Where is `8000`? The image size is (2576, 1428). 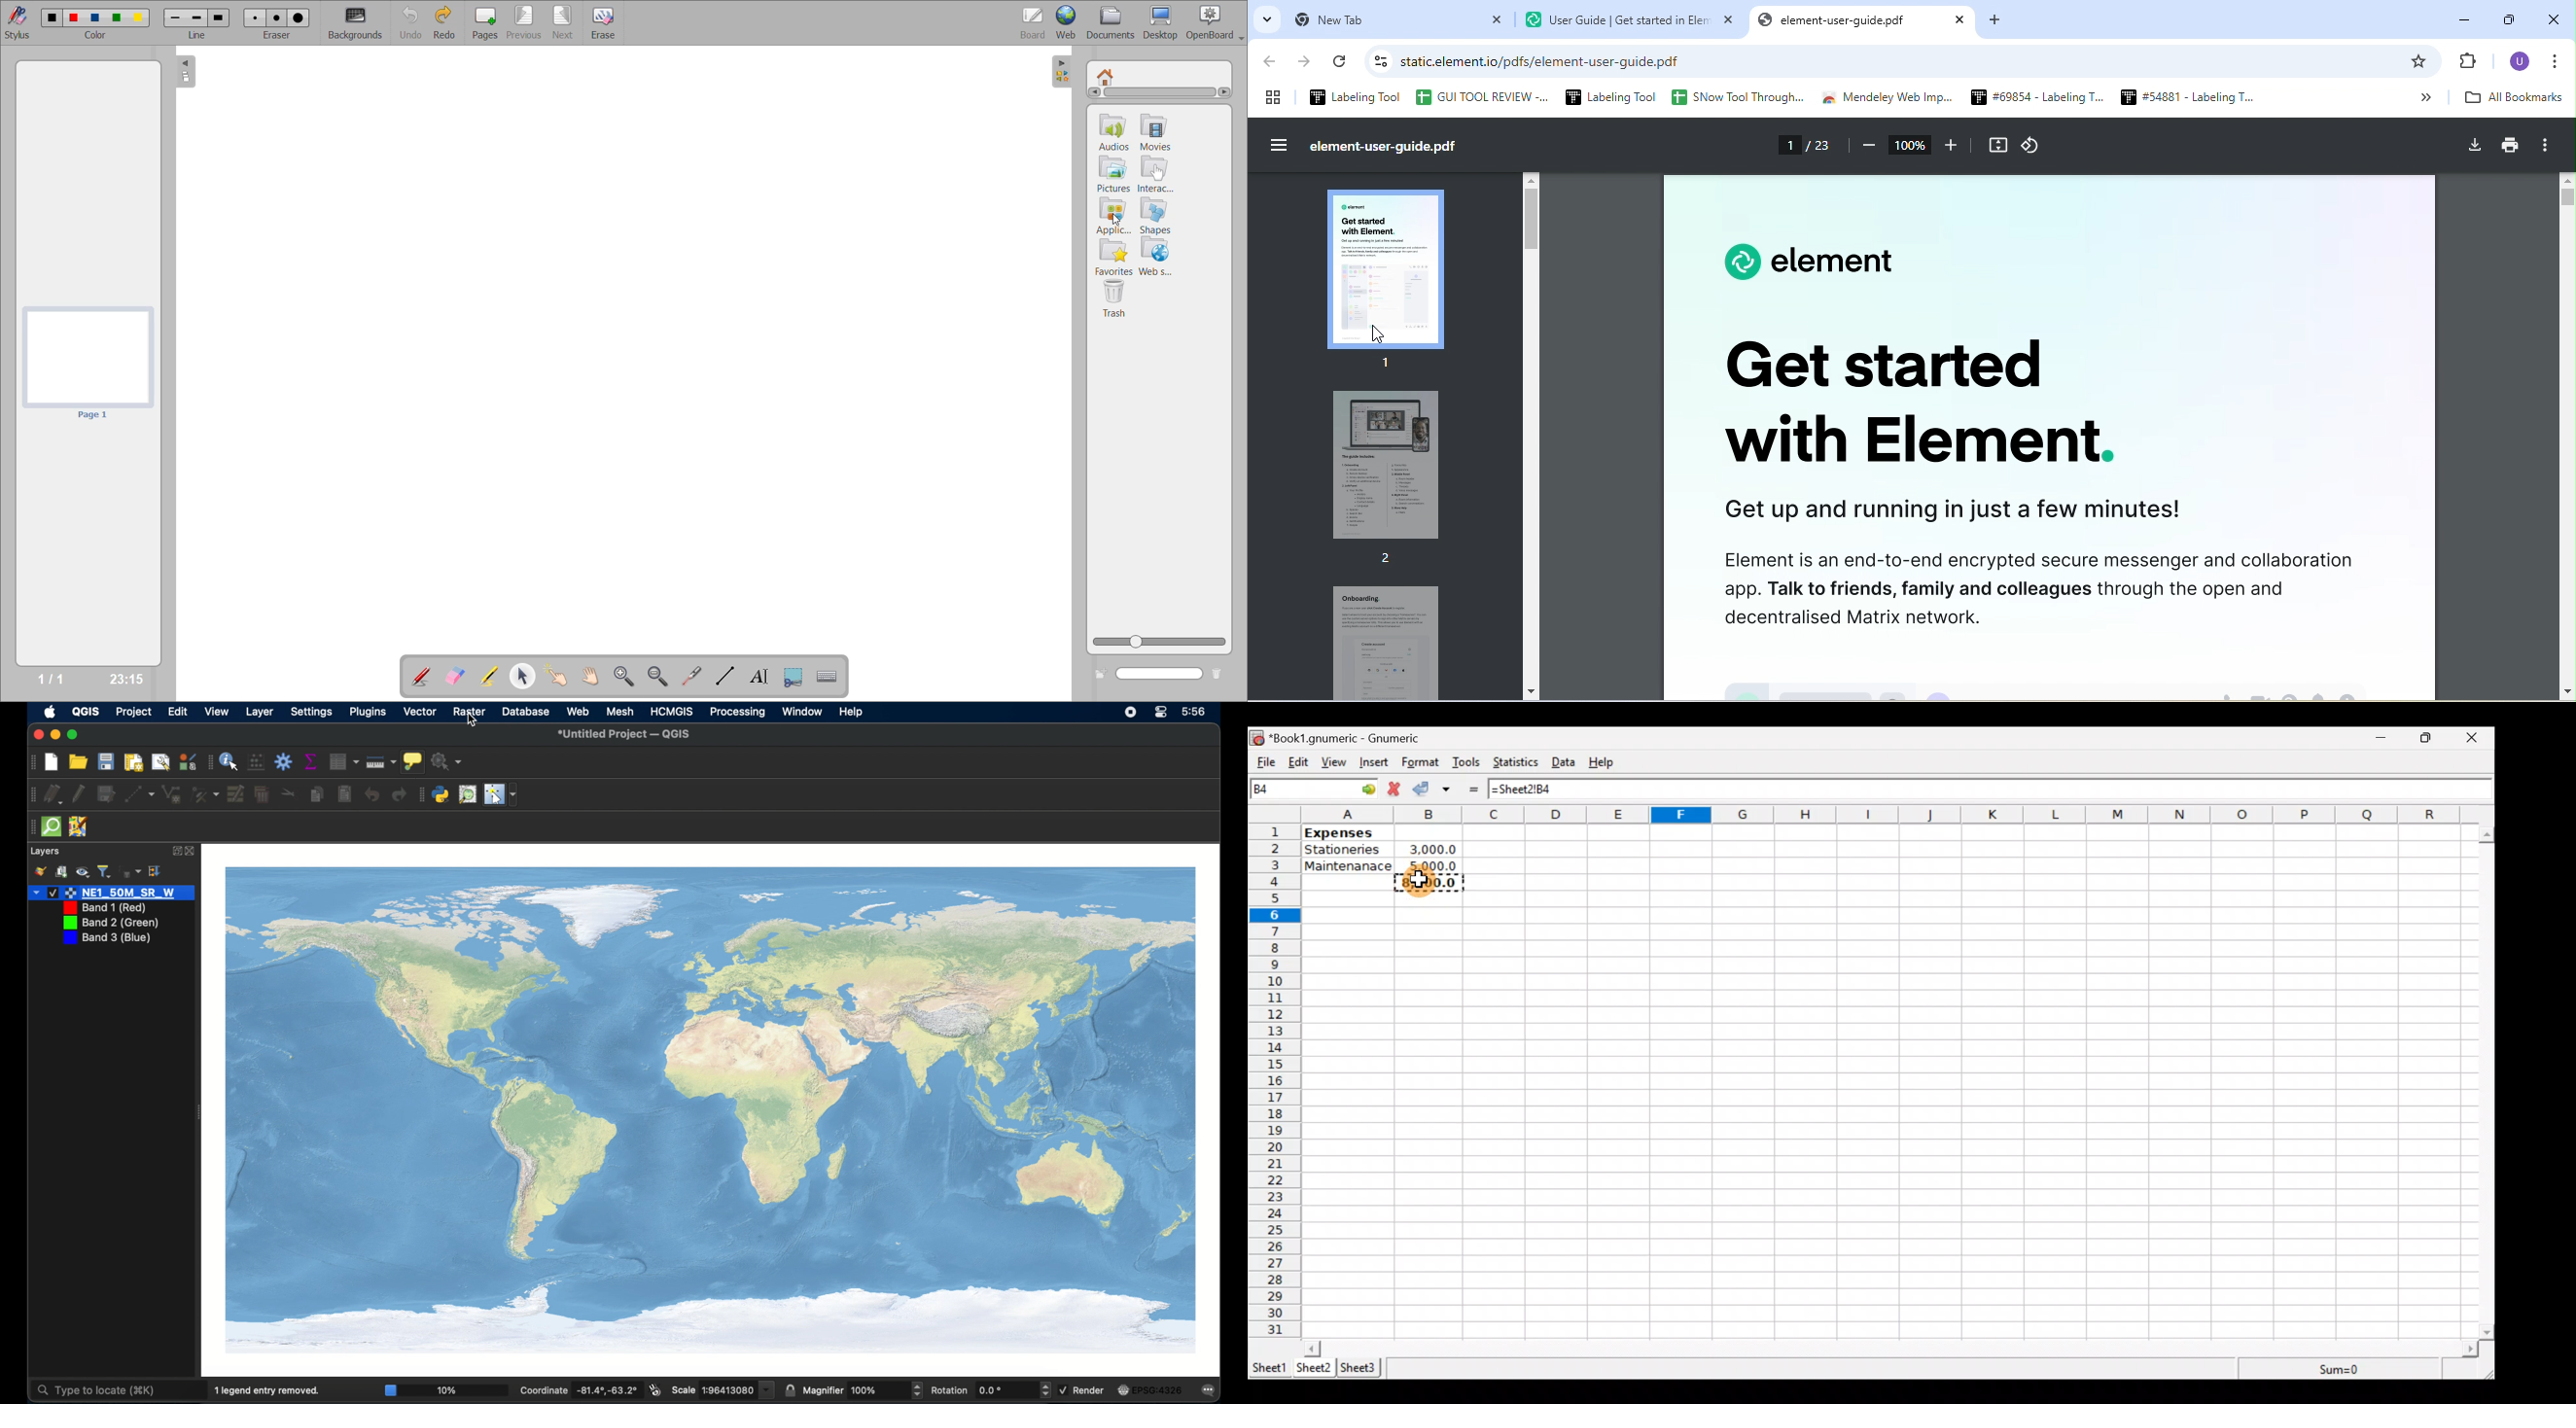 8000 is located at coordinates (1430, 883).